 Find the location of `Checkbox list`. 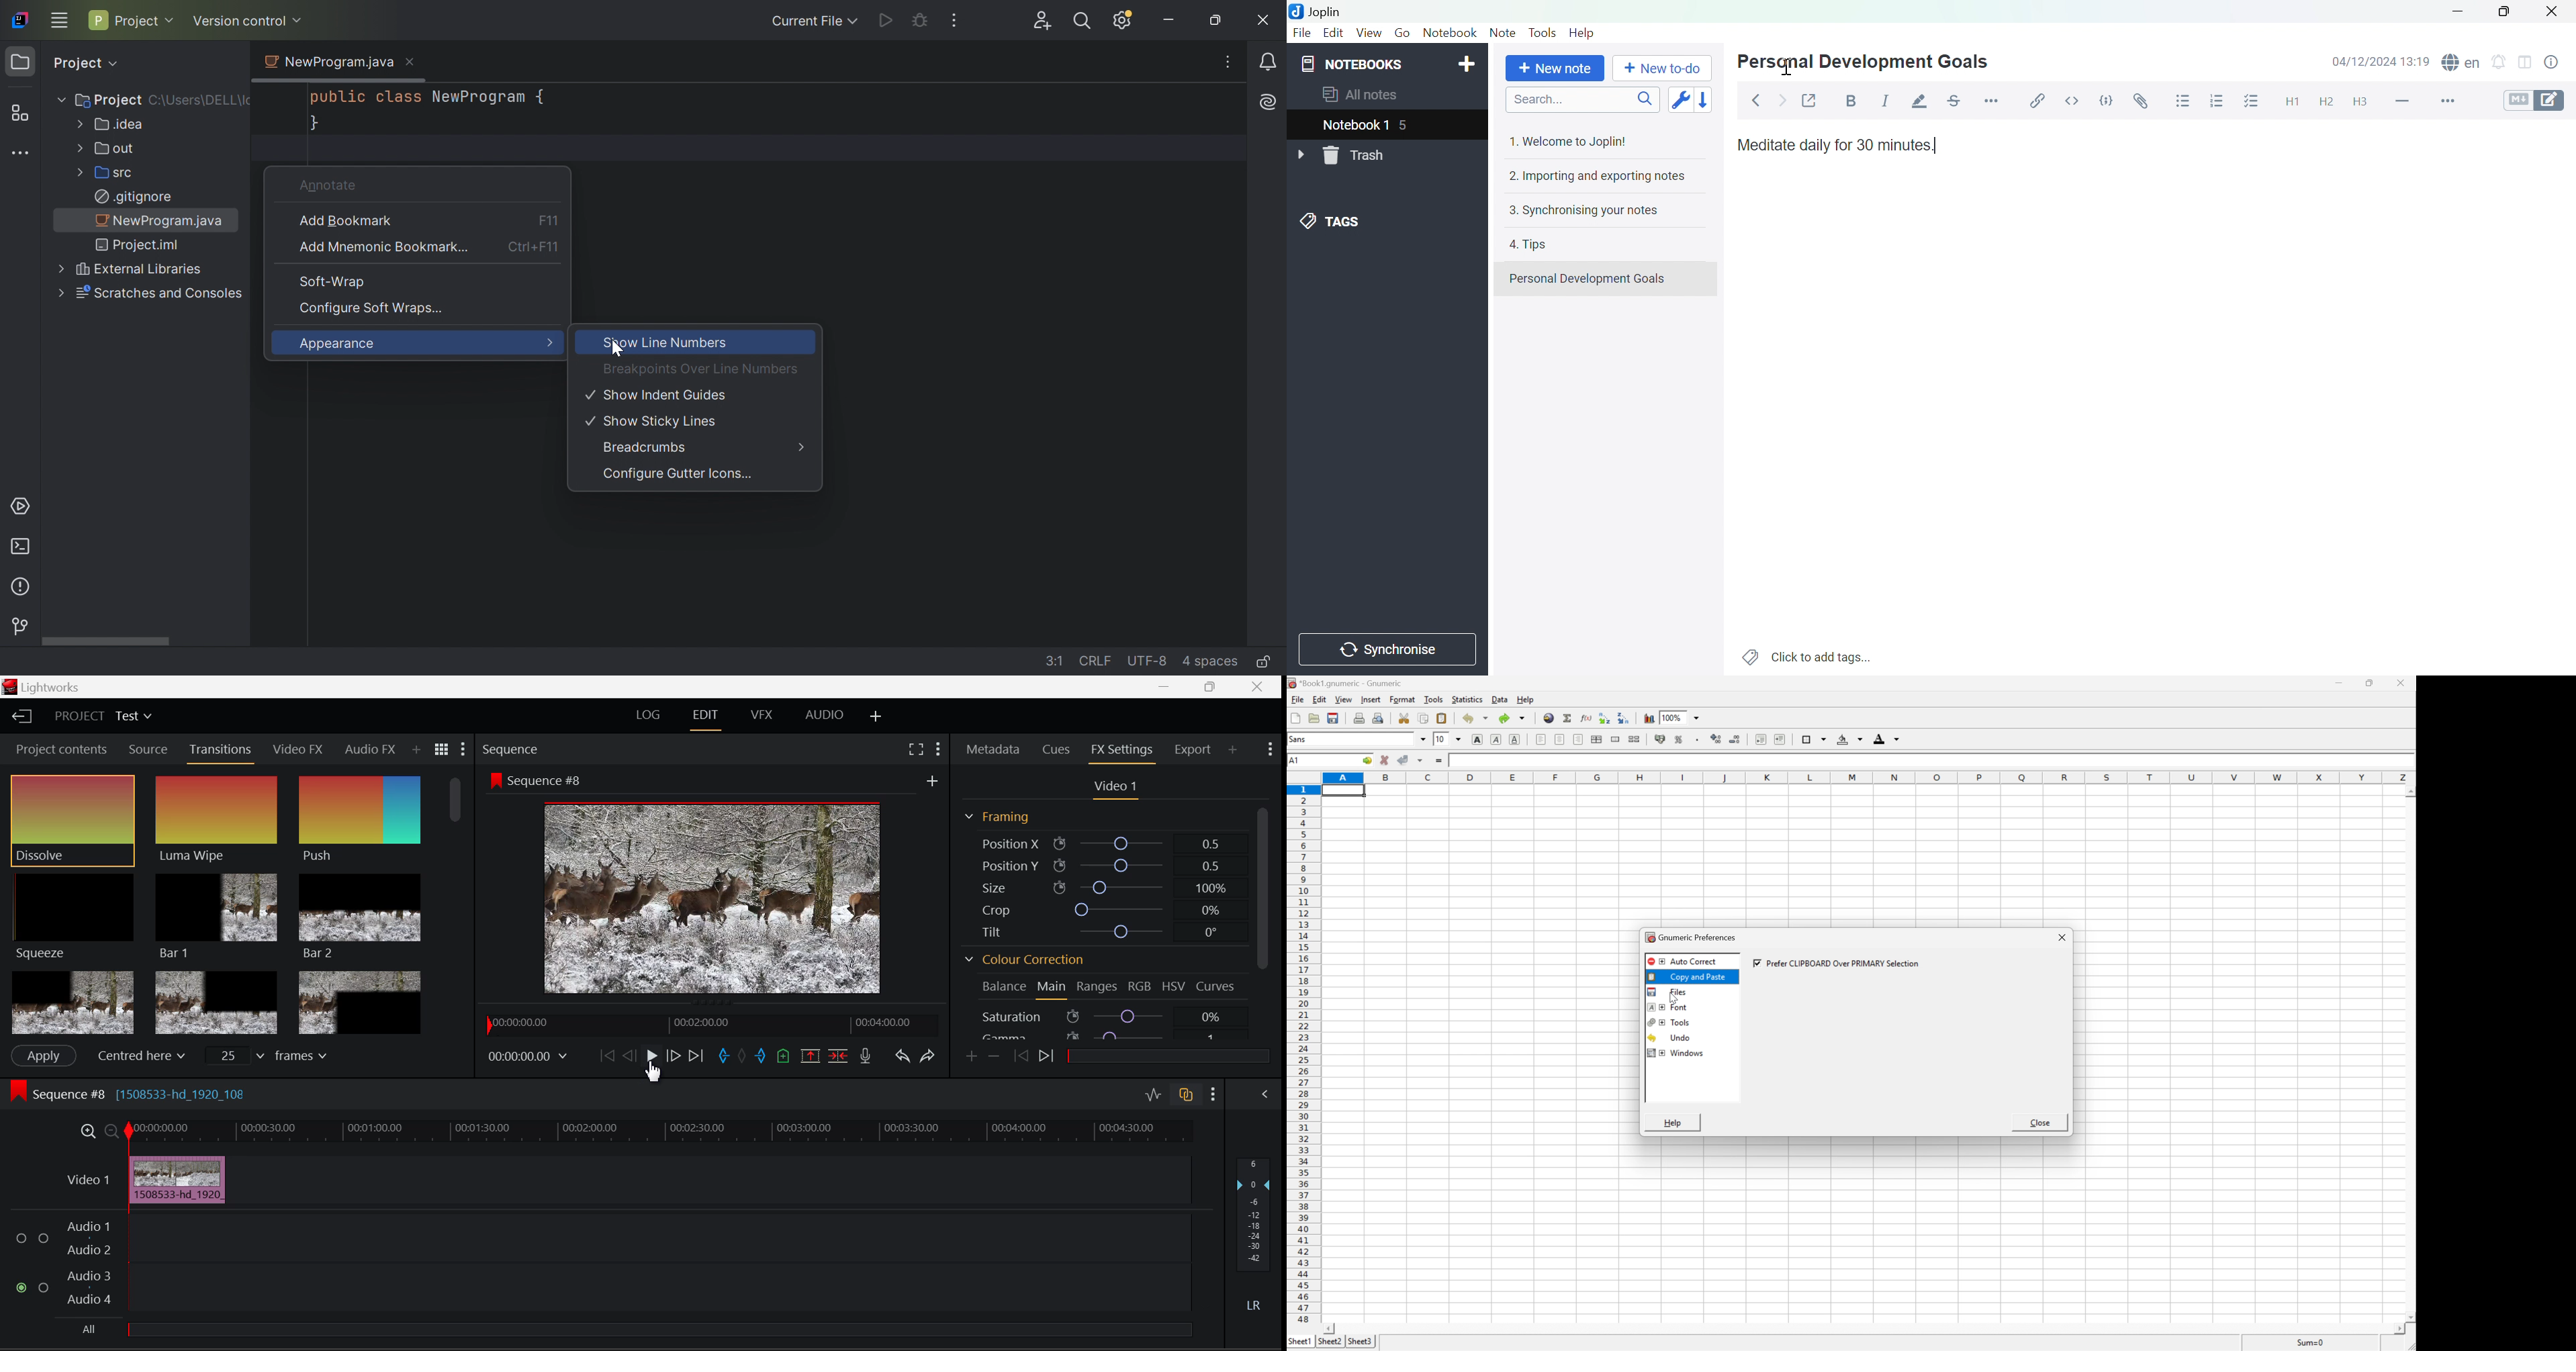

Checkbox list is located at coordinates (2249, 102).